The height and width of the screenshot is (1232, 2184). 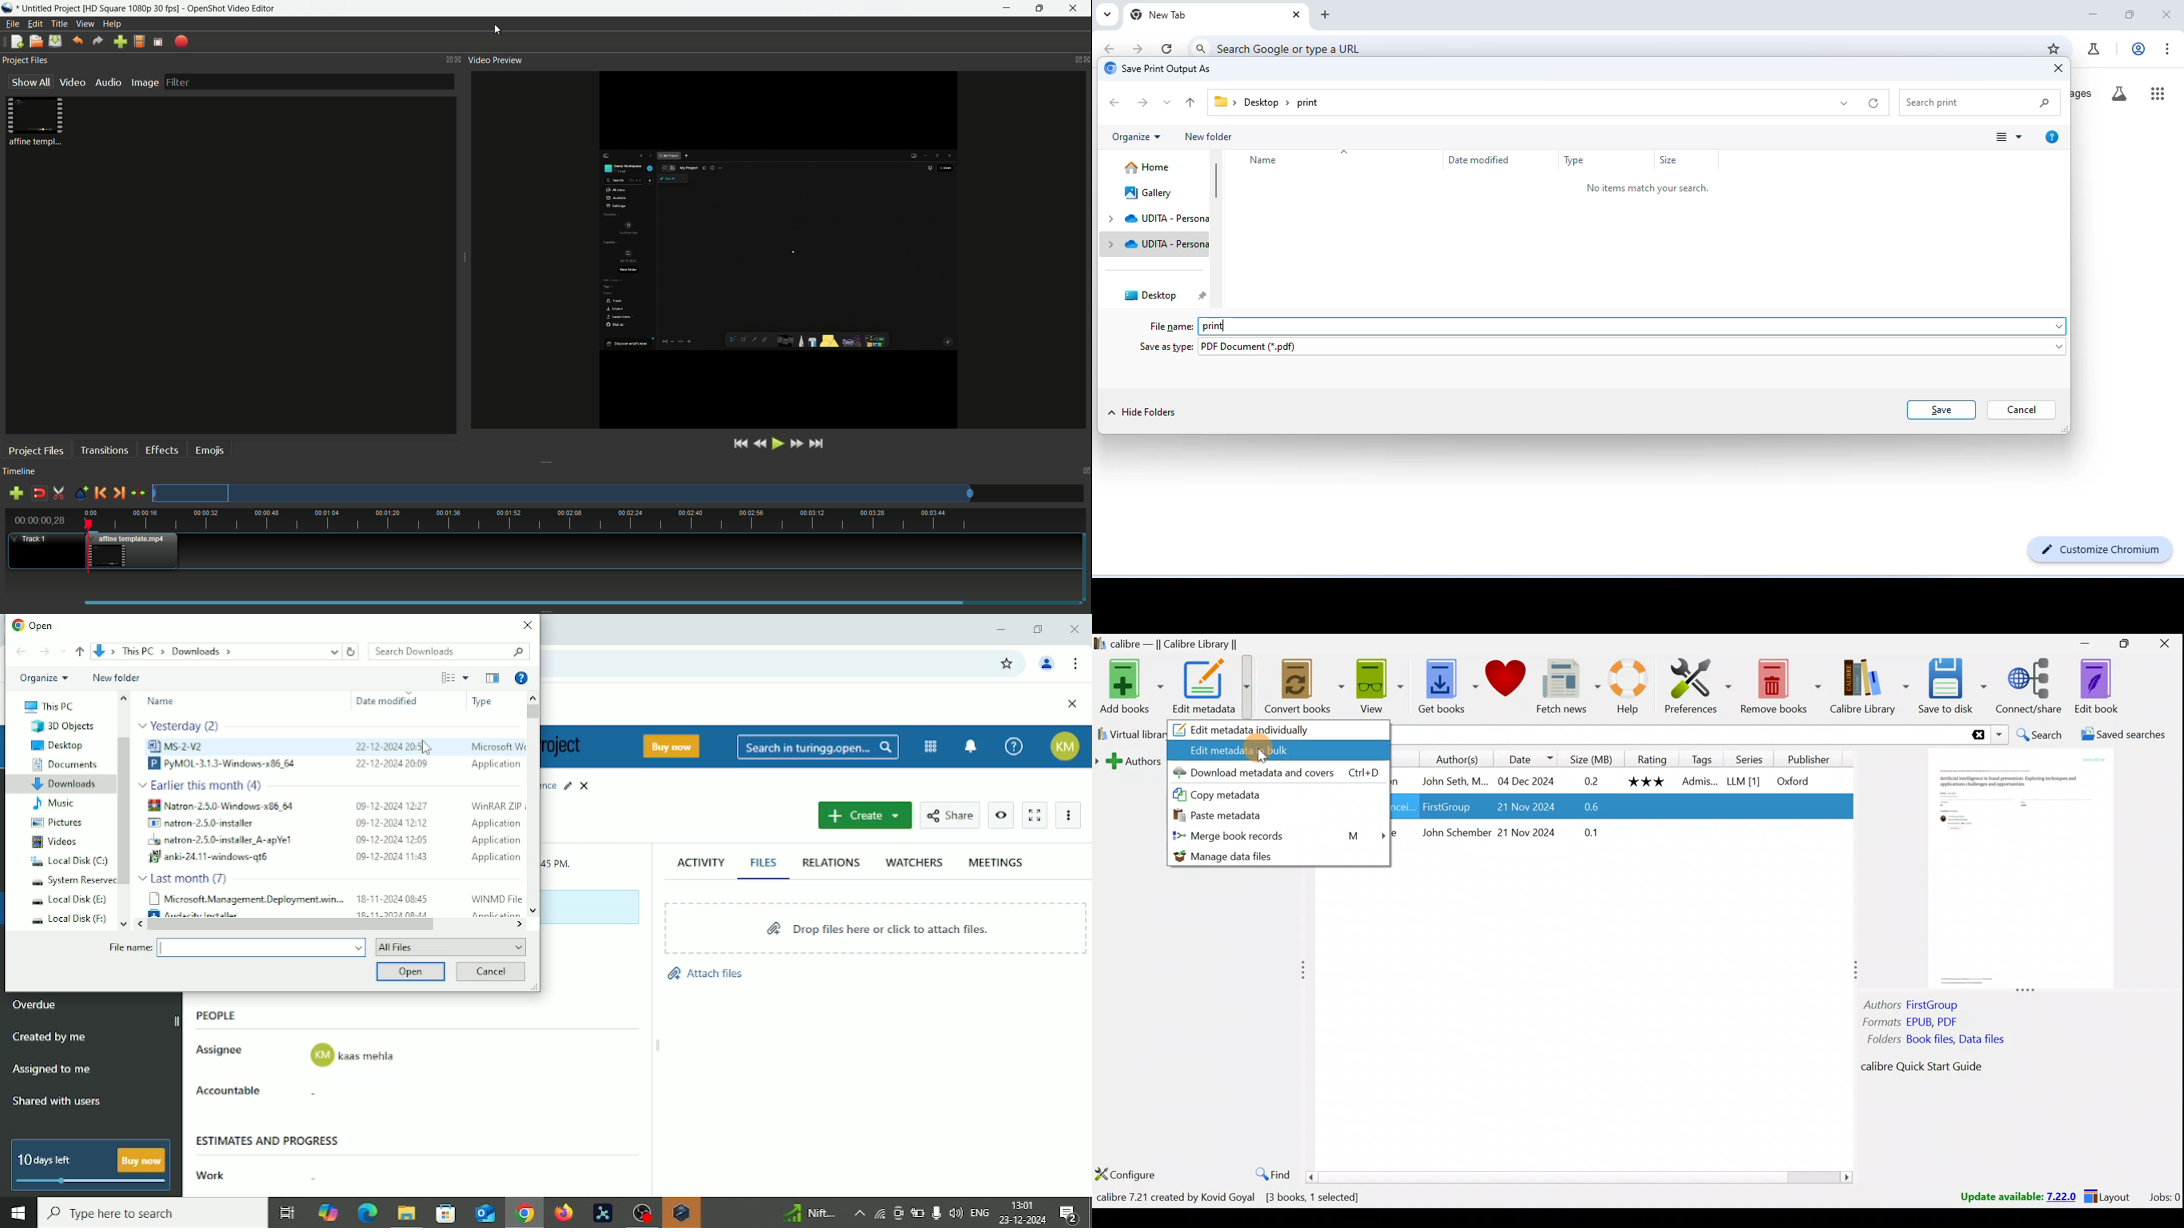 I want to click on Google chrome, so click(x=524, y=1215).